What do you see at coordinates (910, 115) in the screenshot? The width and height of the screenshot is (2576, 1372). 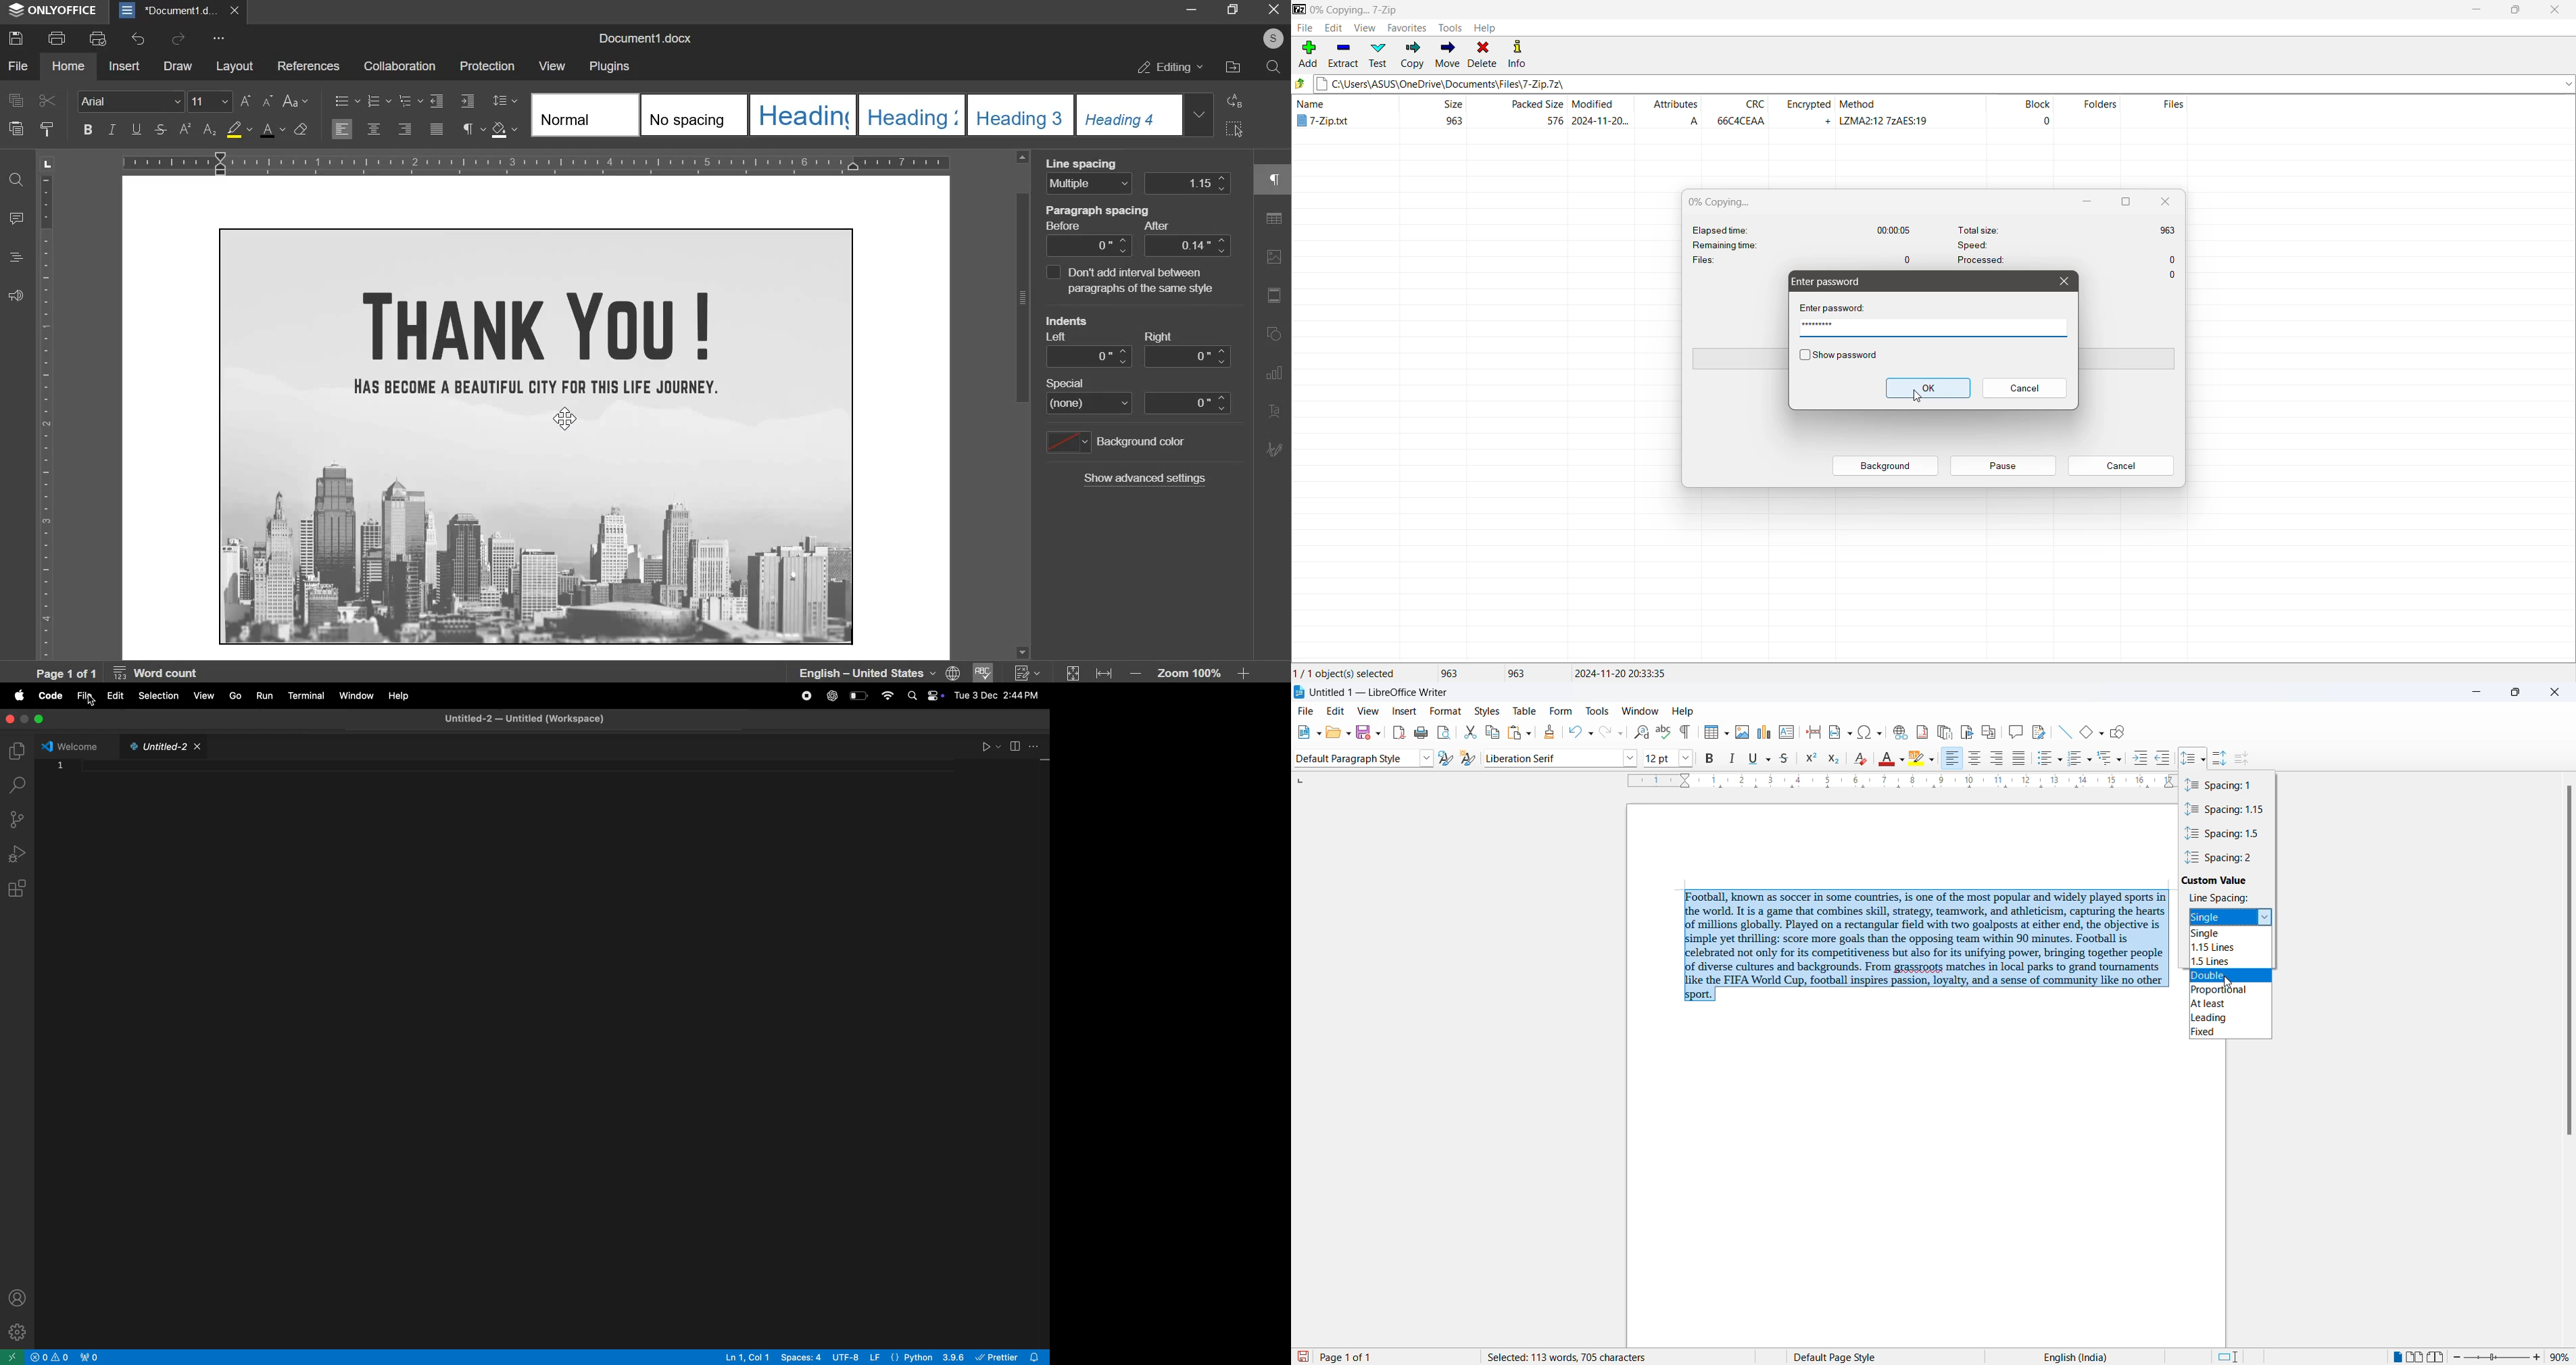 I see `Heading 3` at bounding box center [910, 115].